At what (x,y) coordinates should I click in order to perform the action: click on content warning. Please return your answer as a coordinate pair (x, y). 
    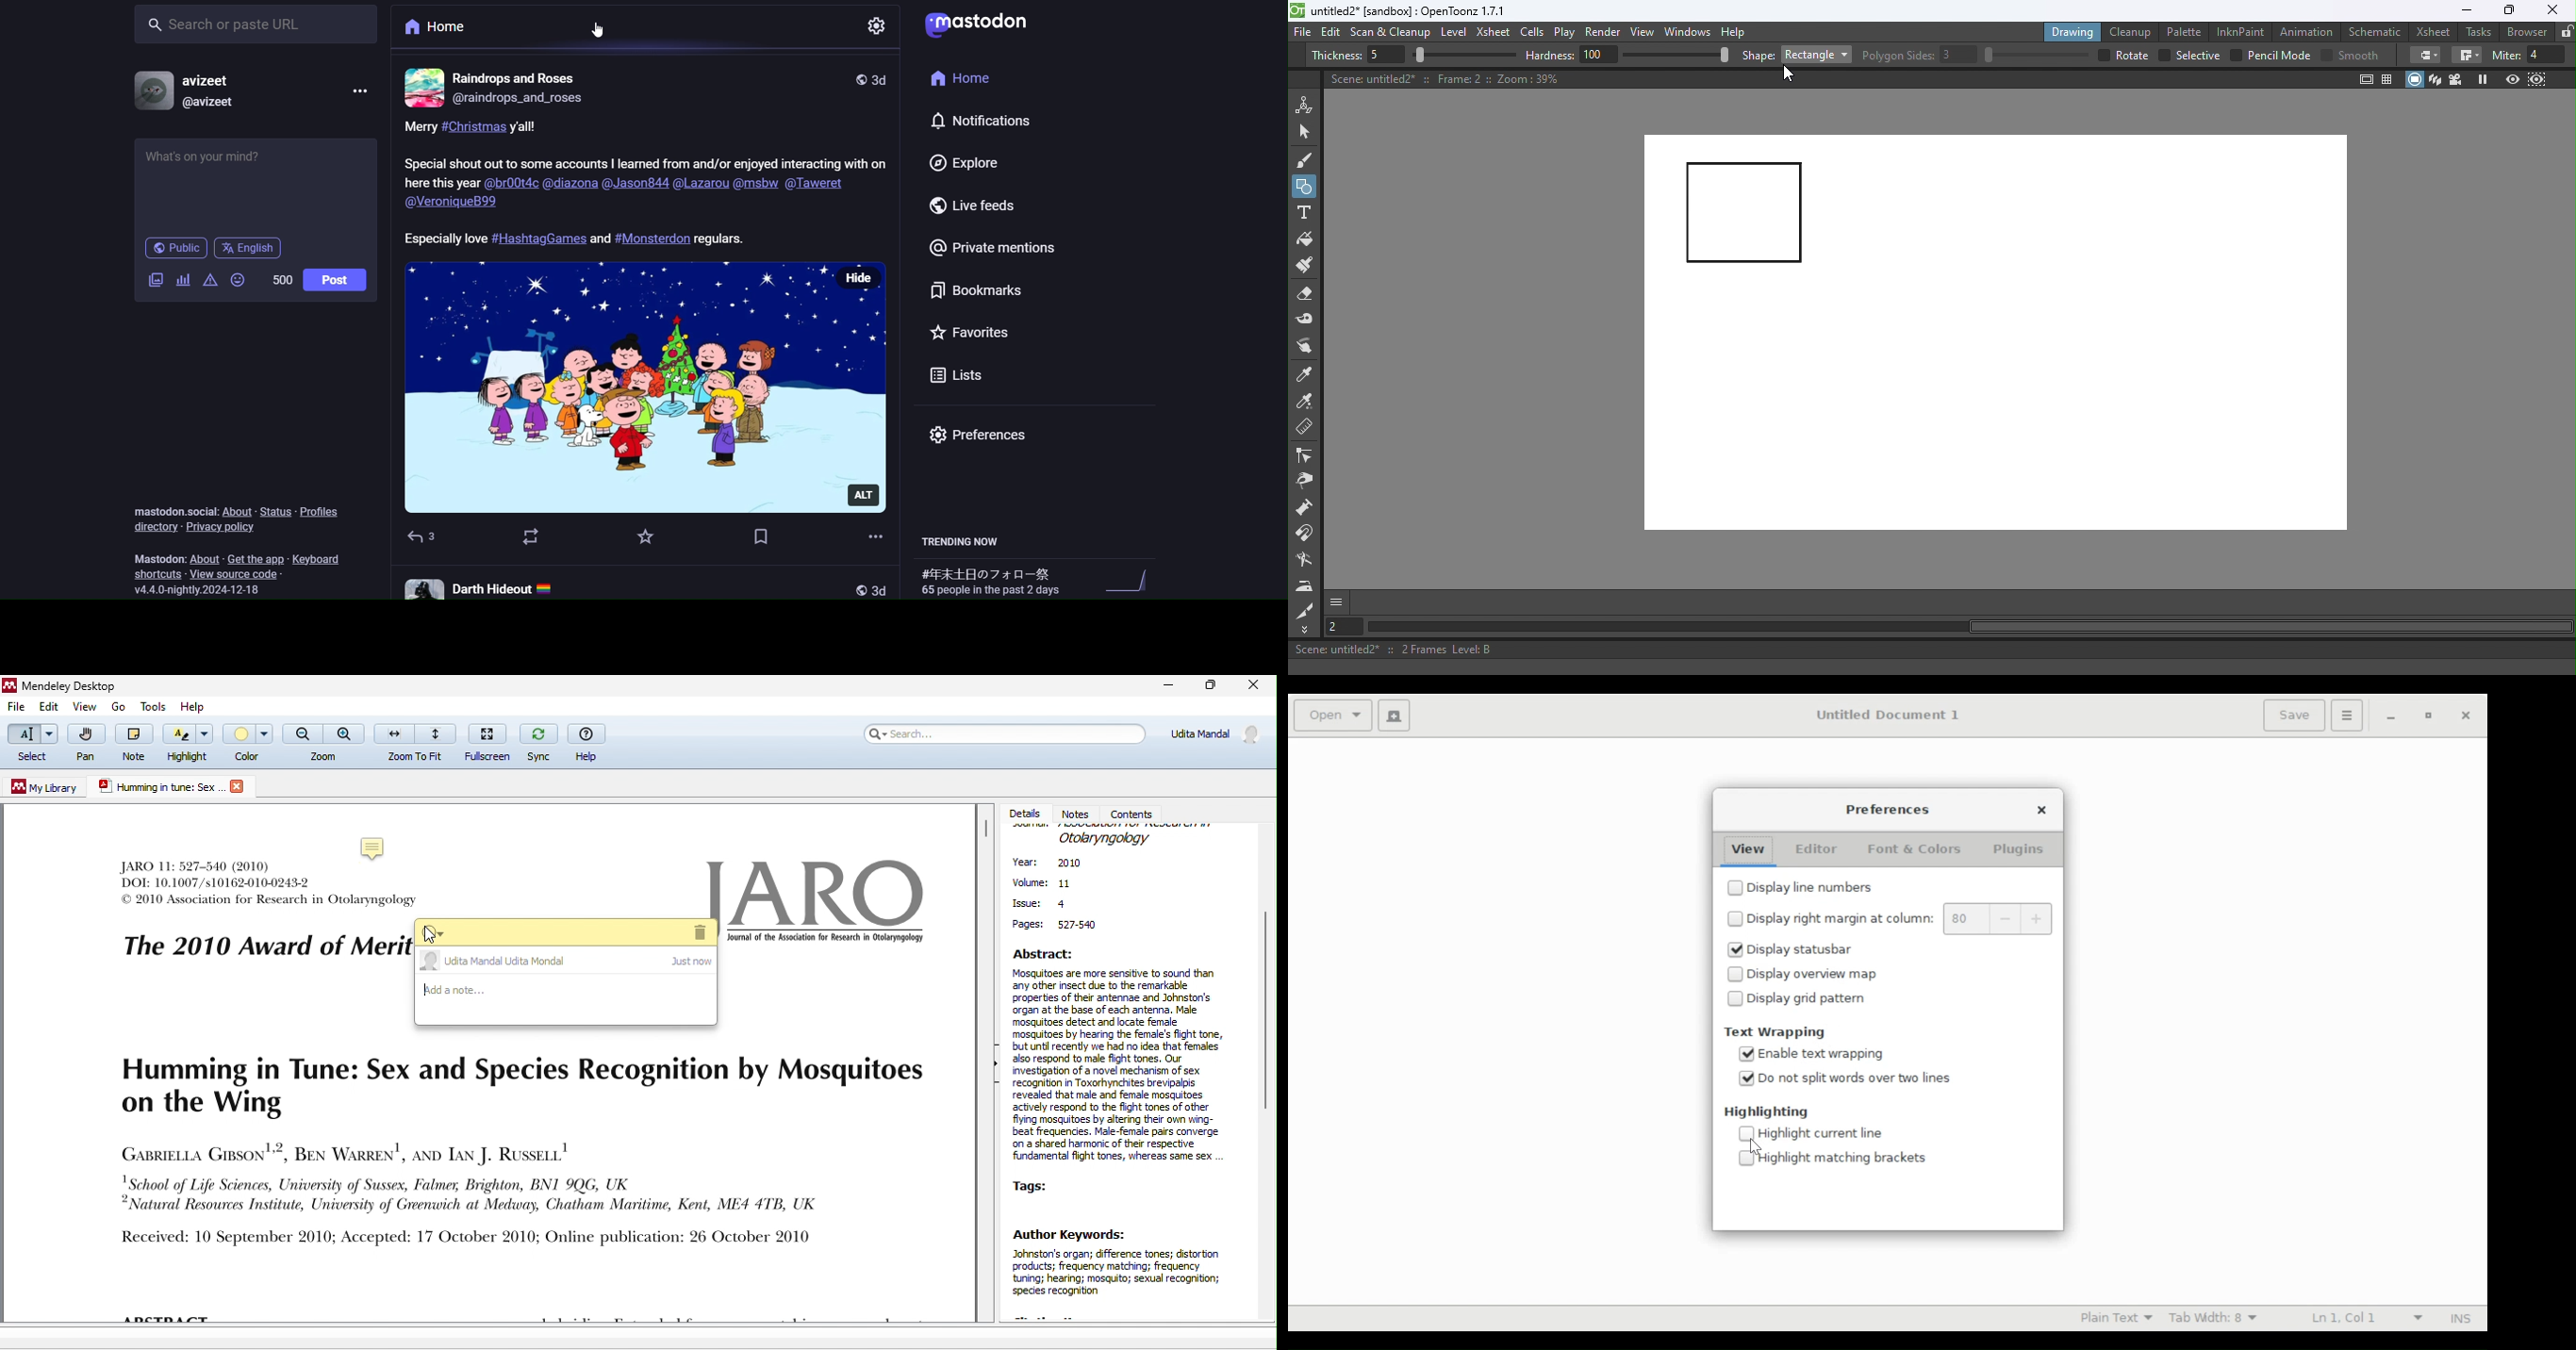
    Looking at the image, I should click on (209, 281).